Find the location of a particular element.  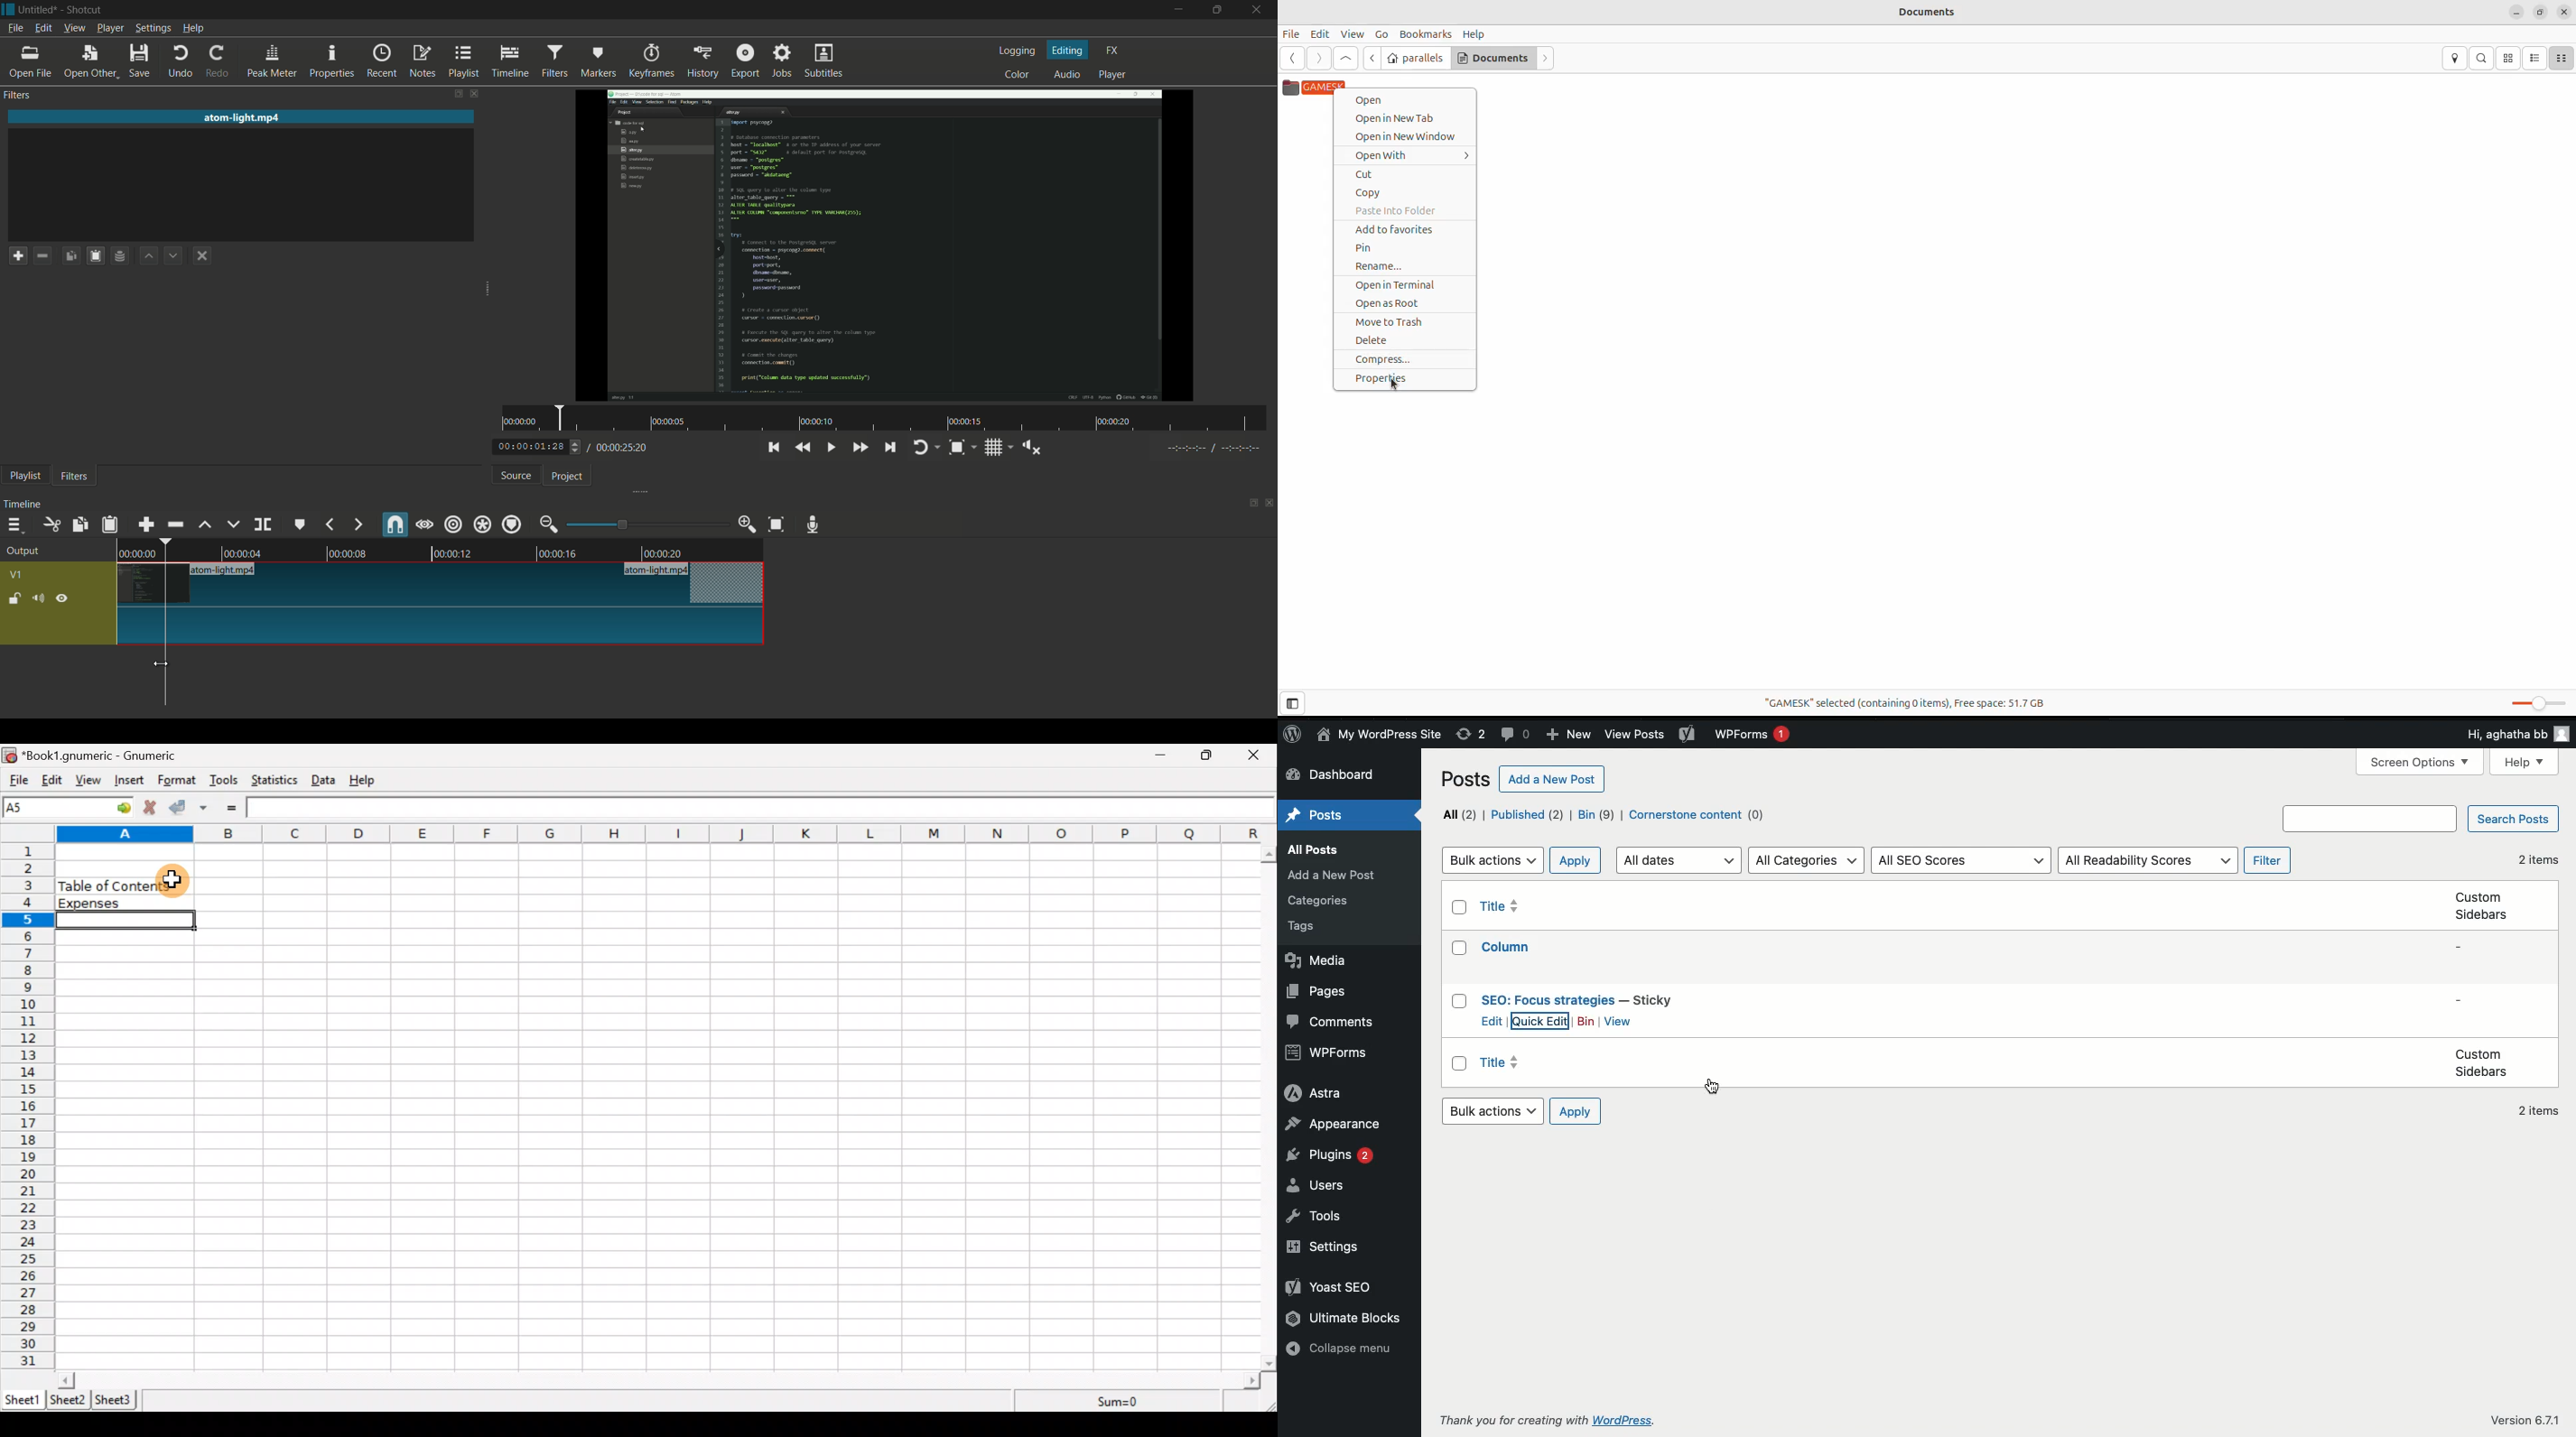

file menu is located at coordinates (15, 29).